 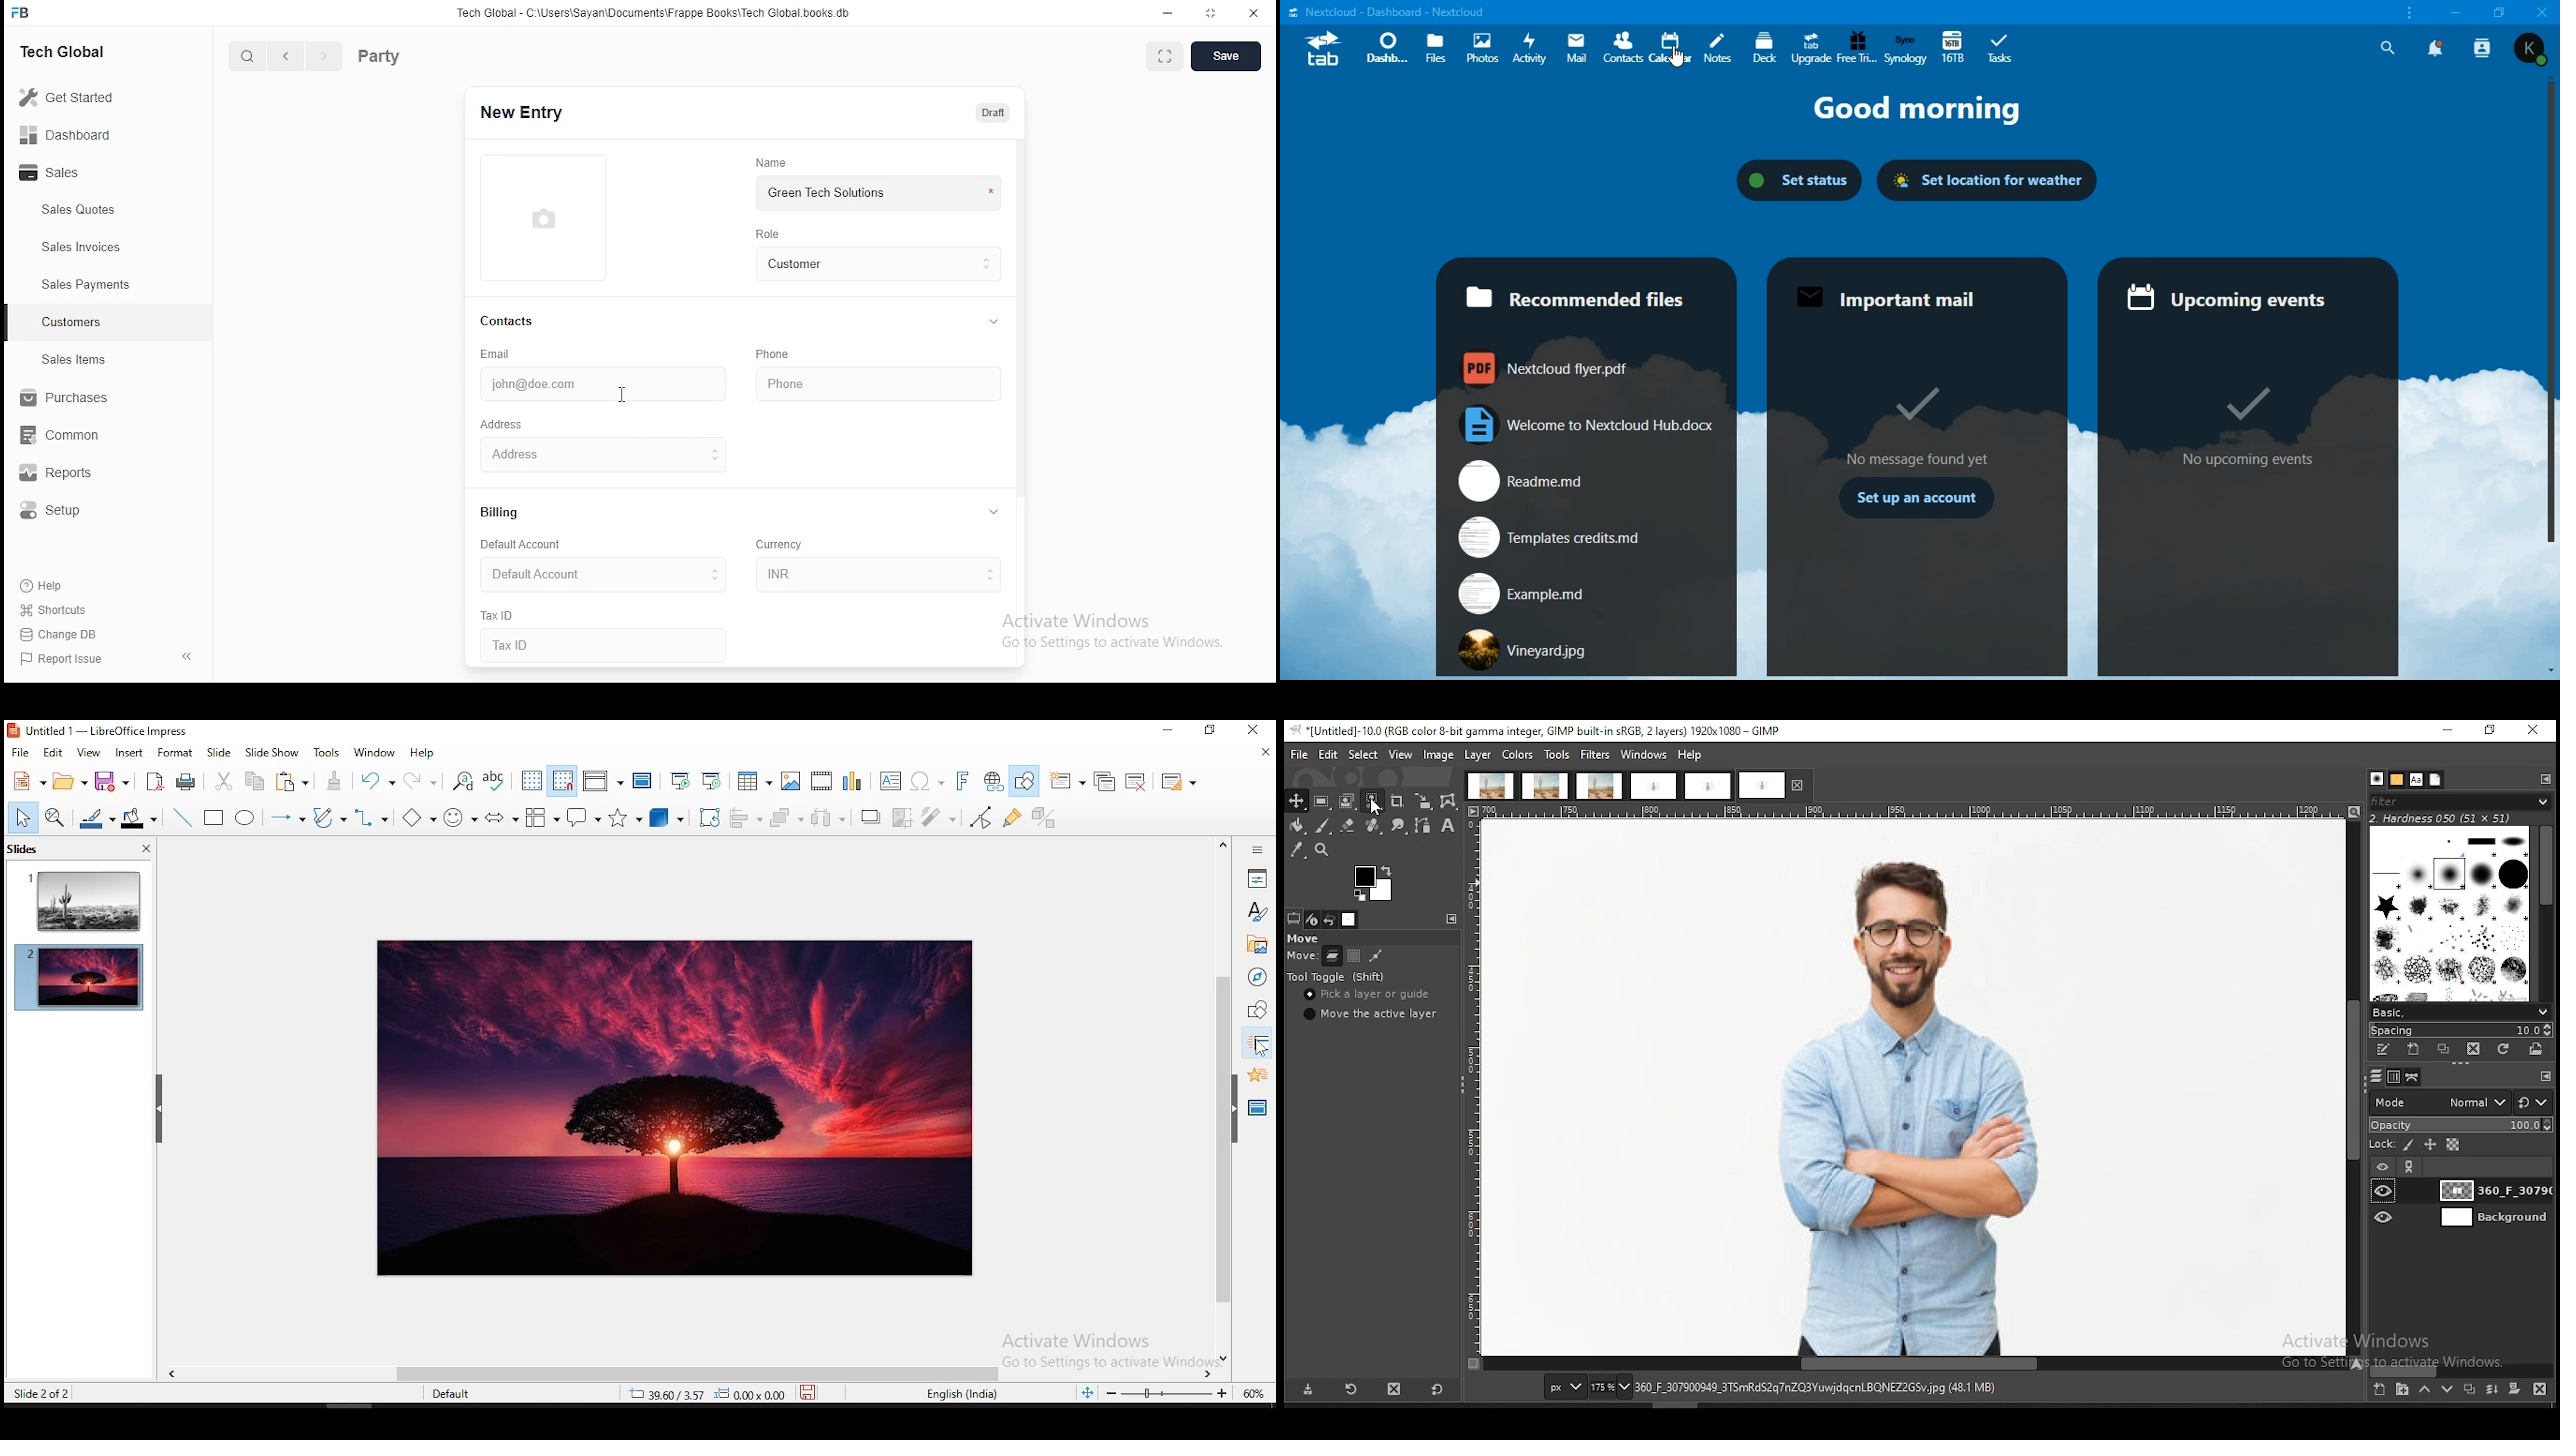 What do you see at coordinates (525, 111) in the screenshot?
I see `new entry` at bounding box center [525, 111].